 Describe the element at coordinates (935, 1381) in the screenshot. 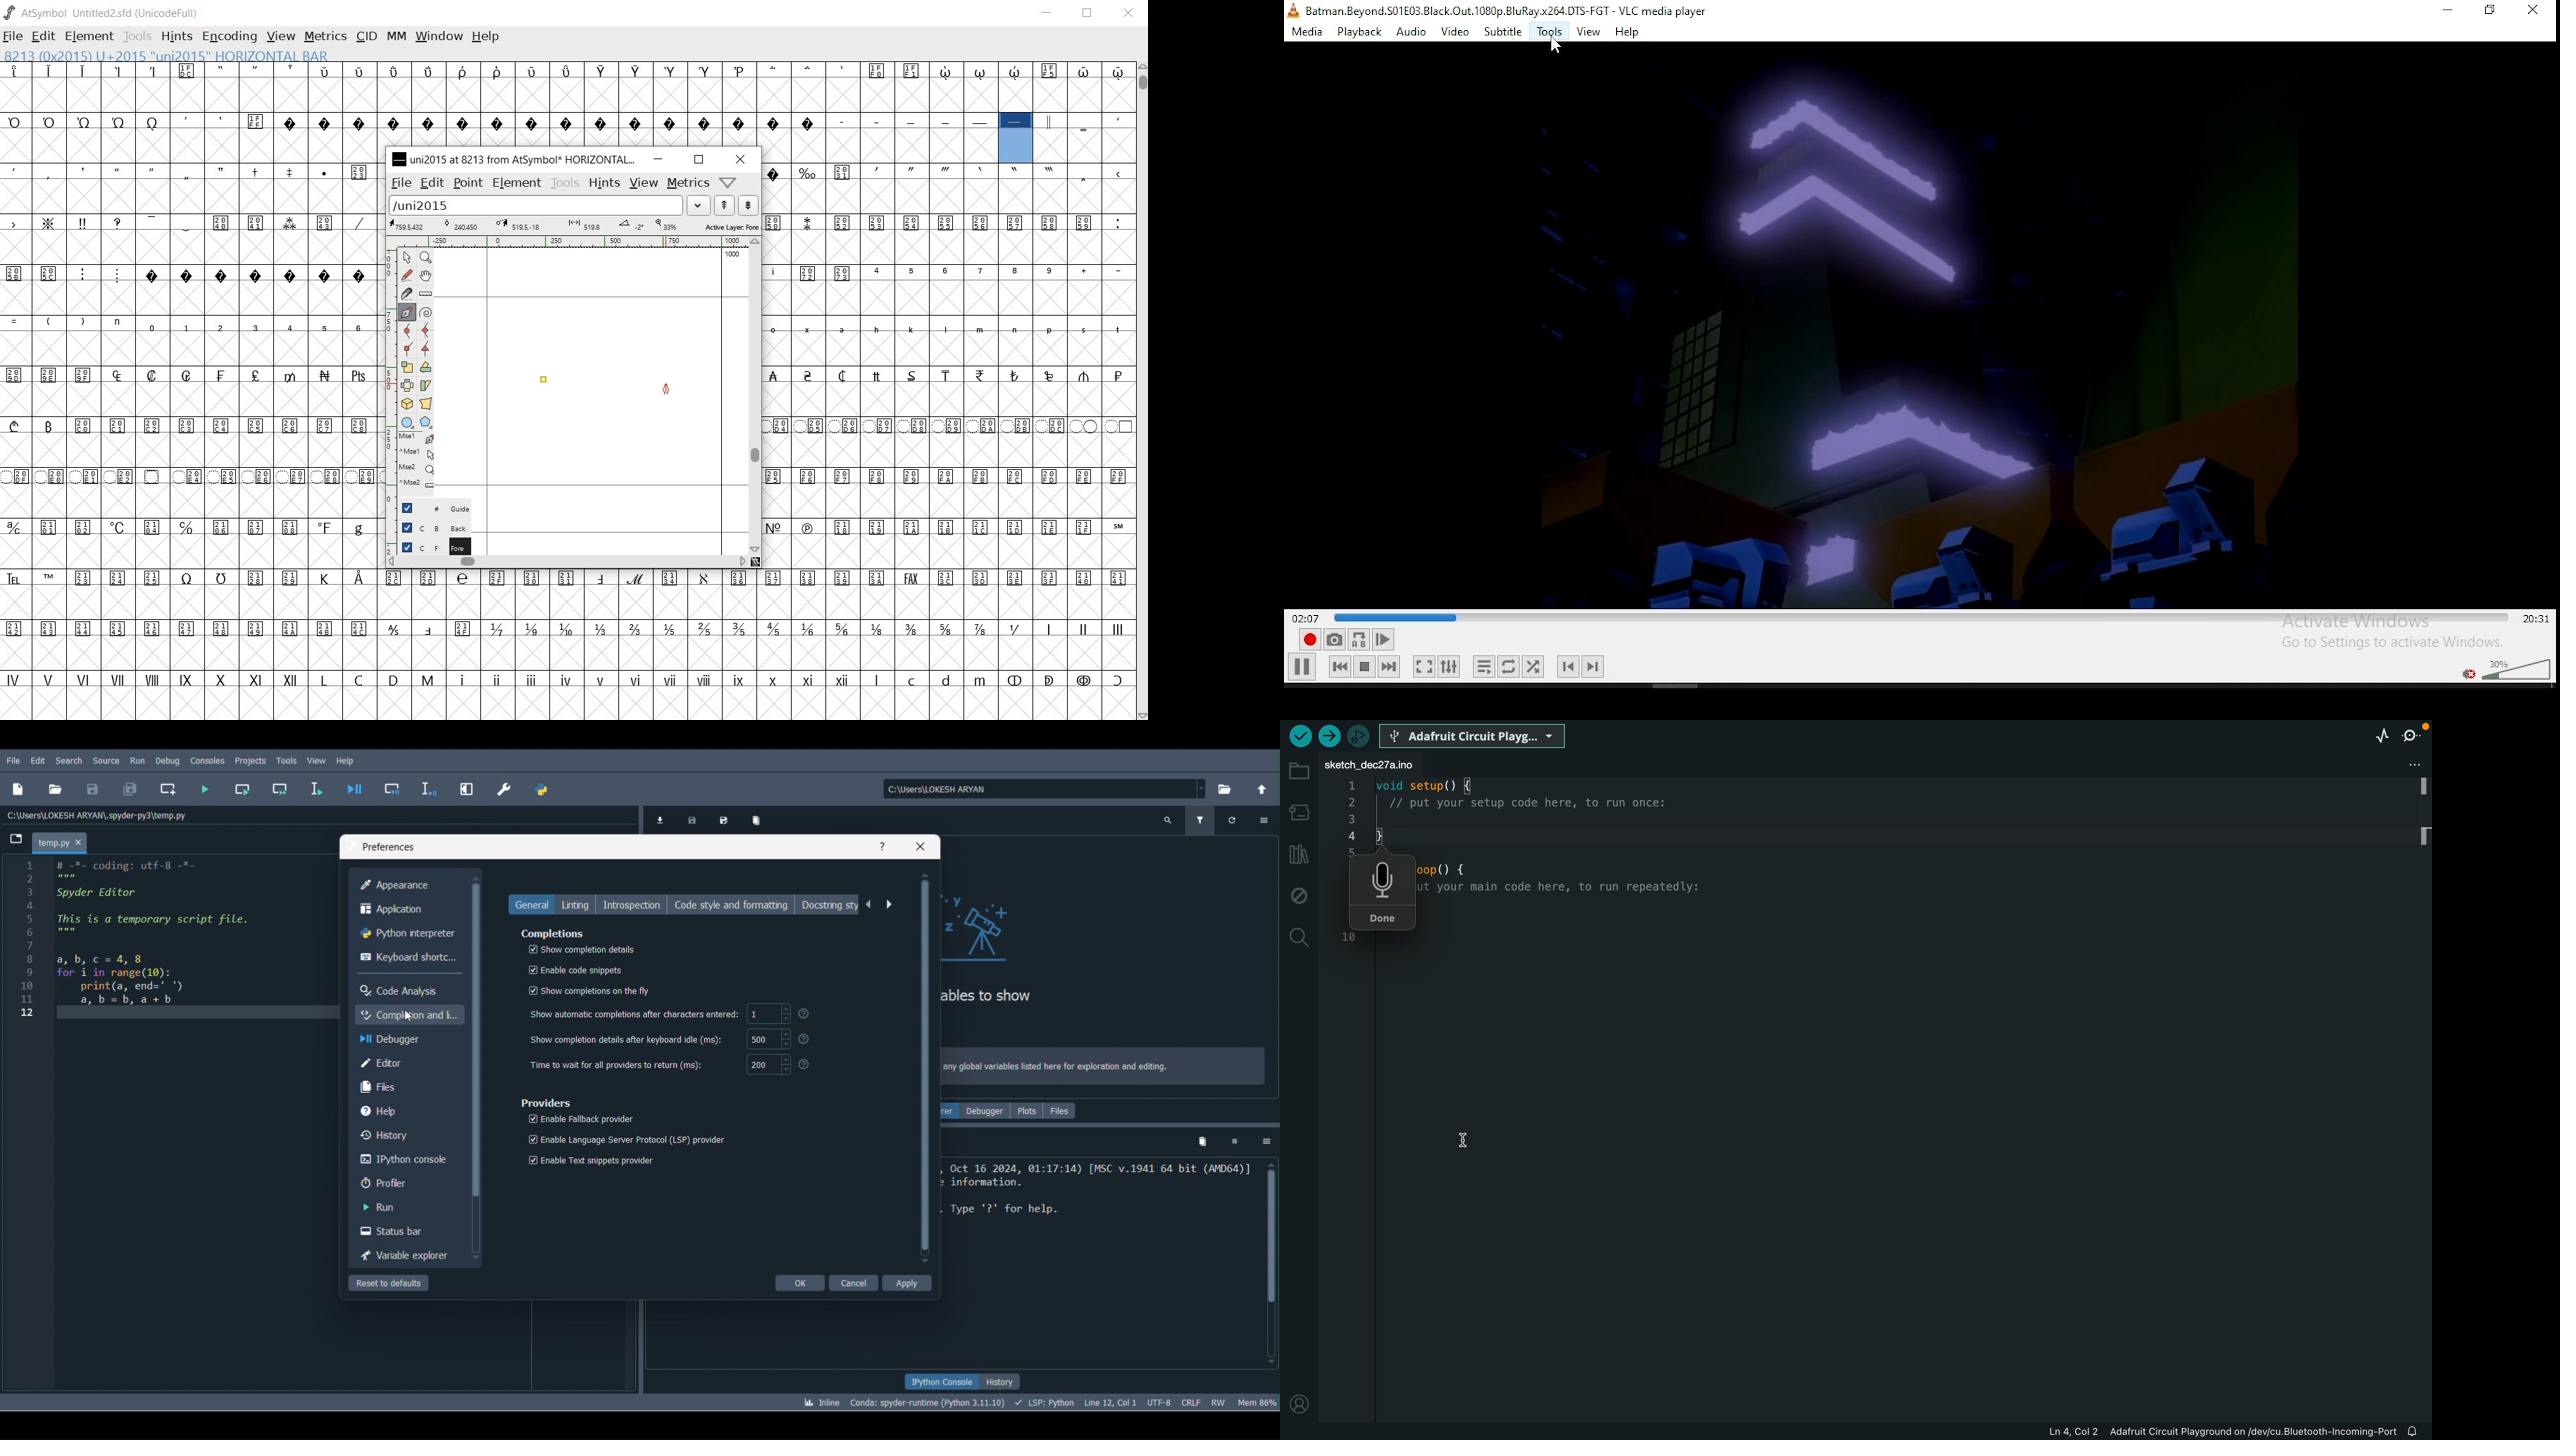

I see `IPython console` at that location.